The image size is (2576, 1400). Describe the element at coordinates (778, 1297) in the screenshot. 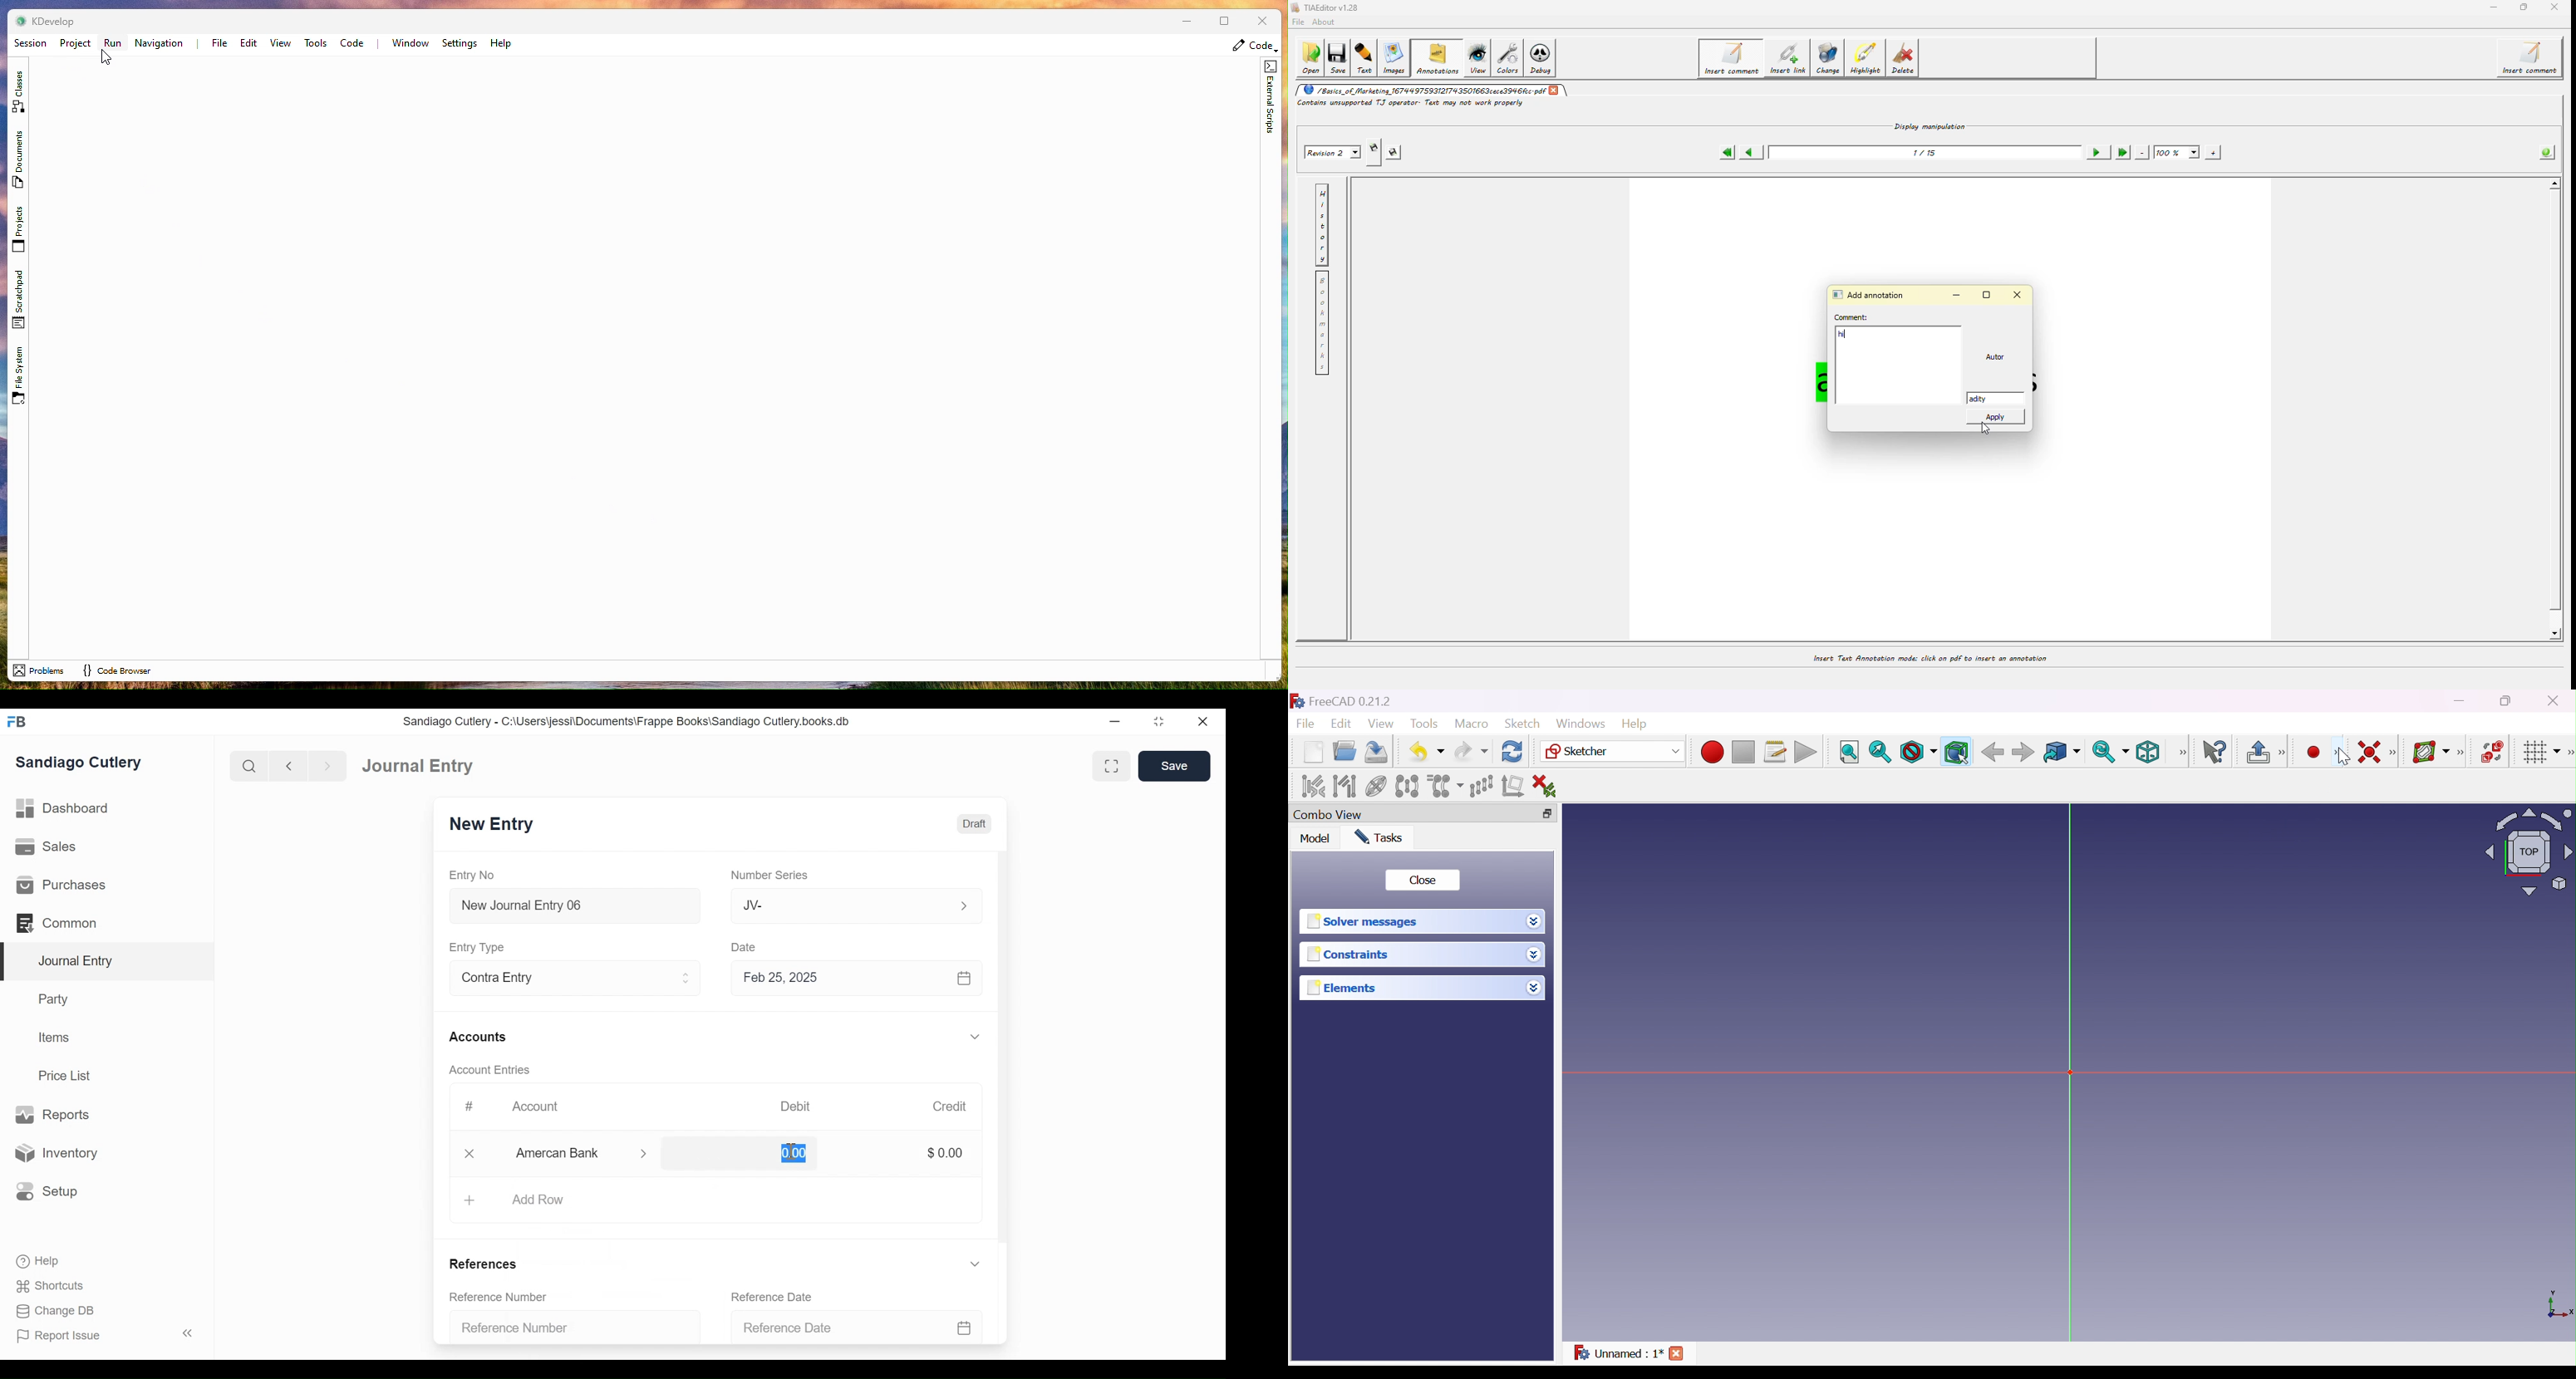

I see `Reference Date` at that location.